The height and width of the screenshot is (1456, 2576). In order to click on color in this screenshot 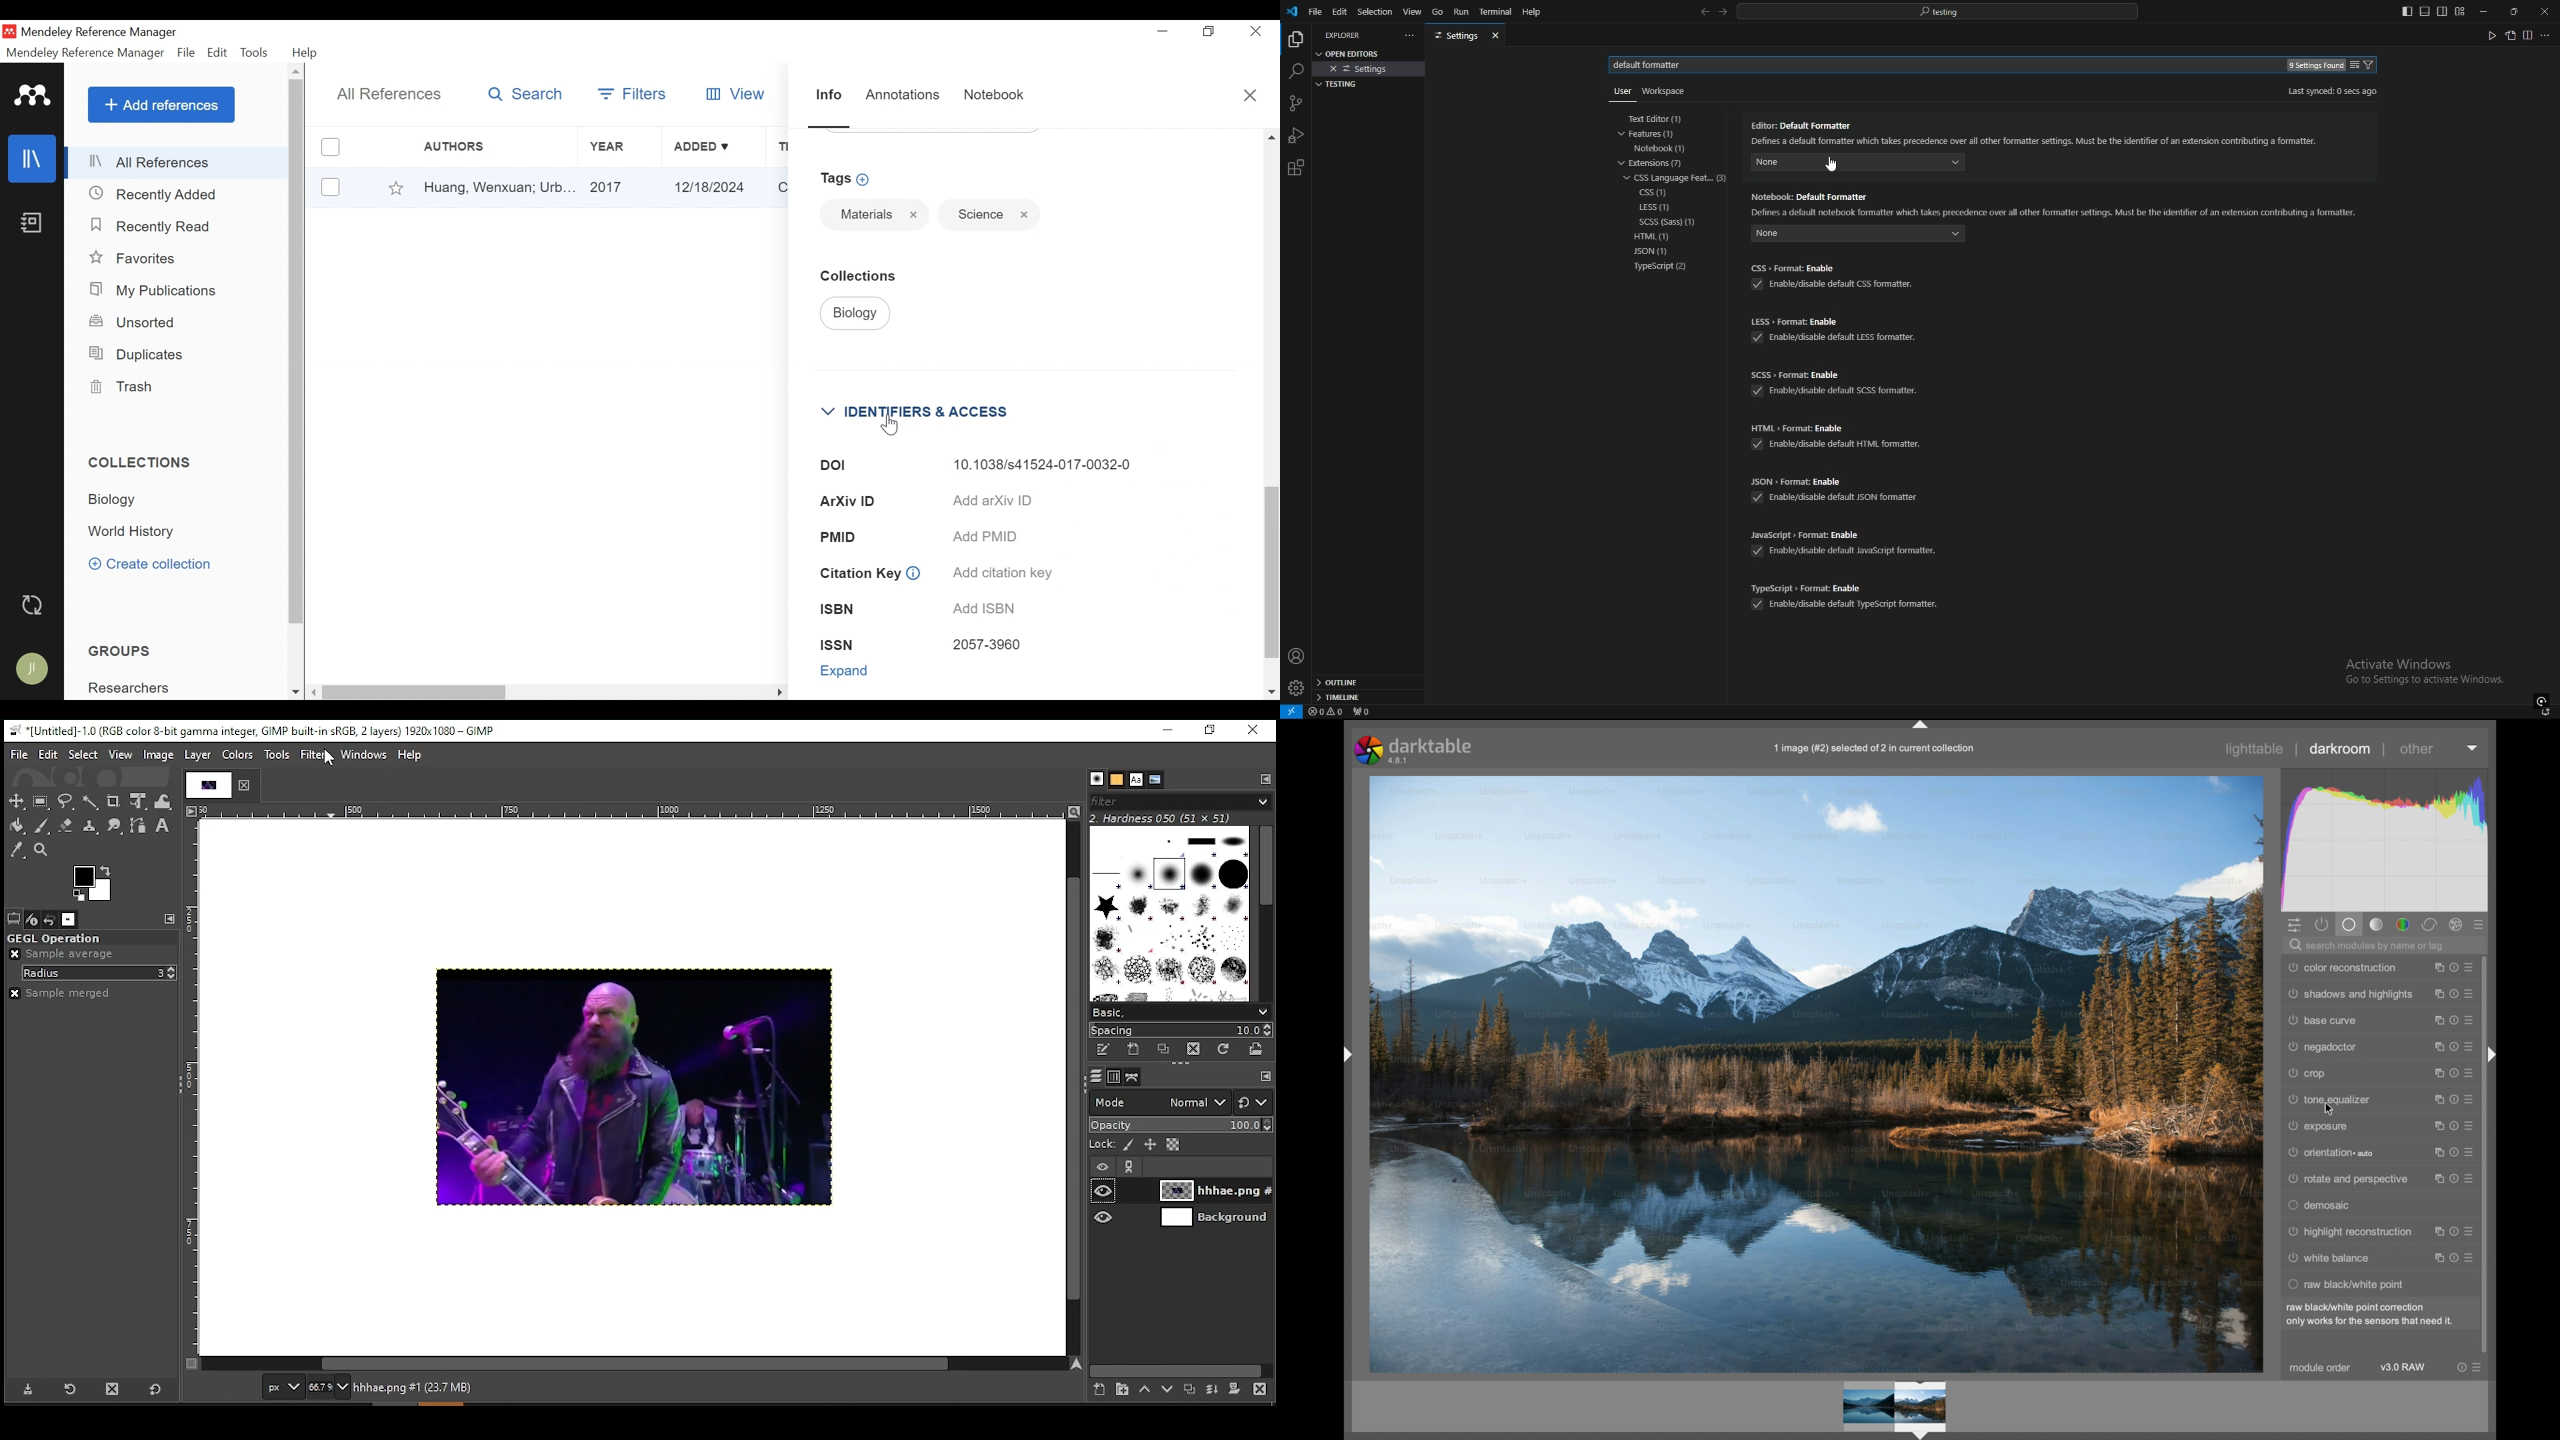, I will do `click(2403, 925)`.